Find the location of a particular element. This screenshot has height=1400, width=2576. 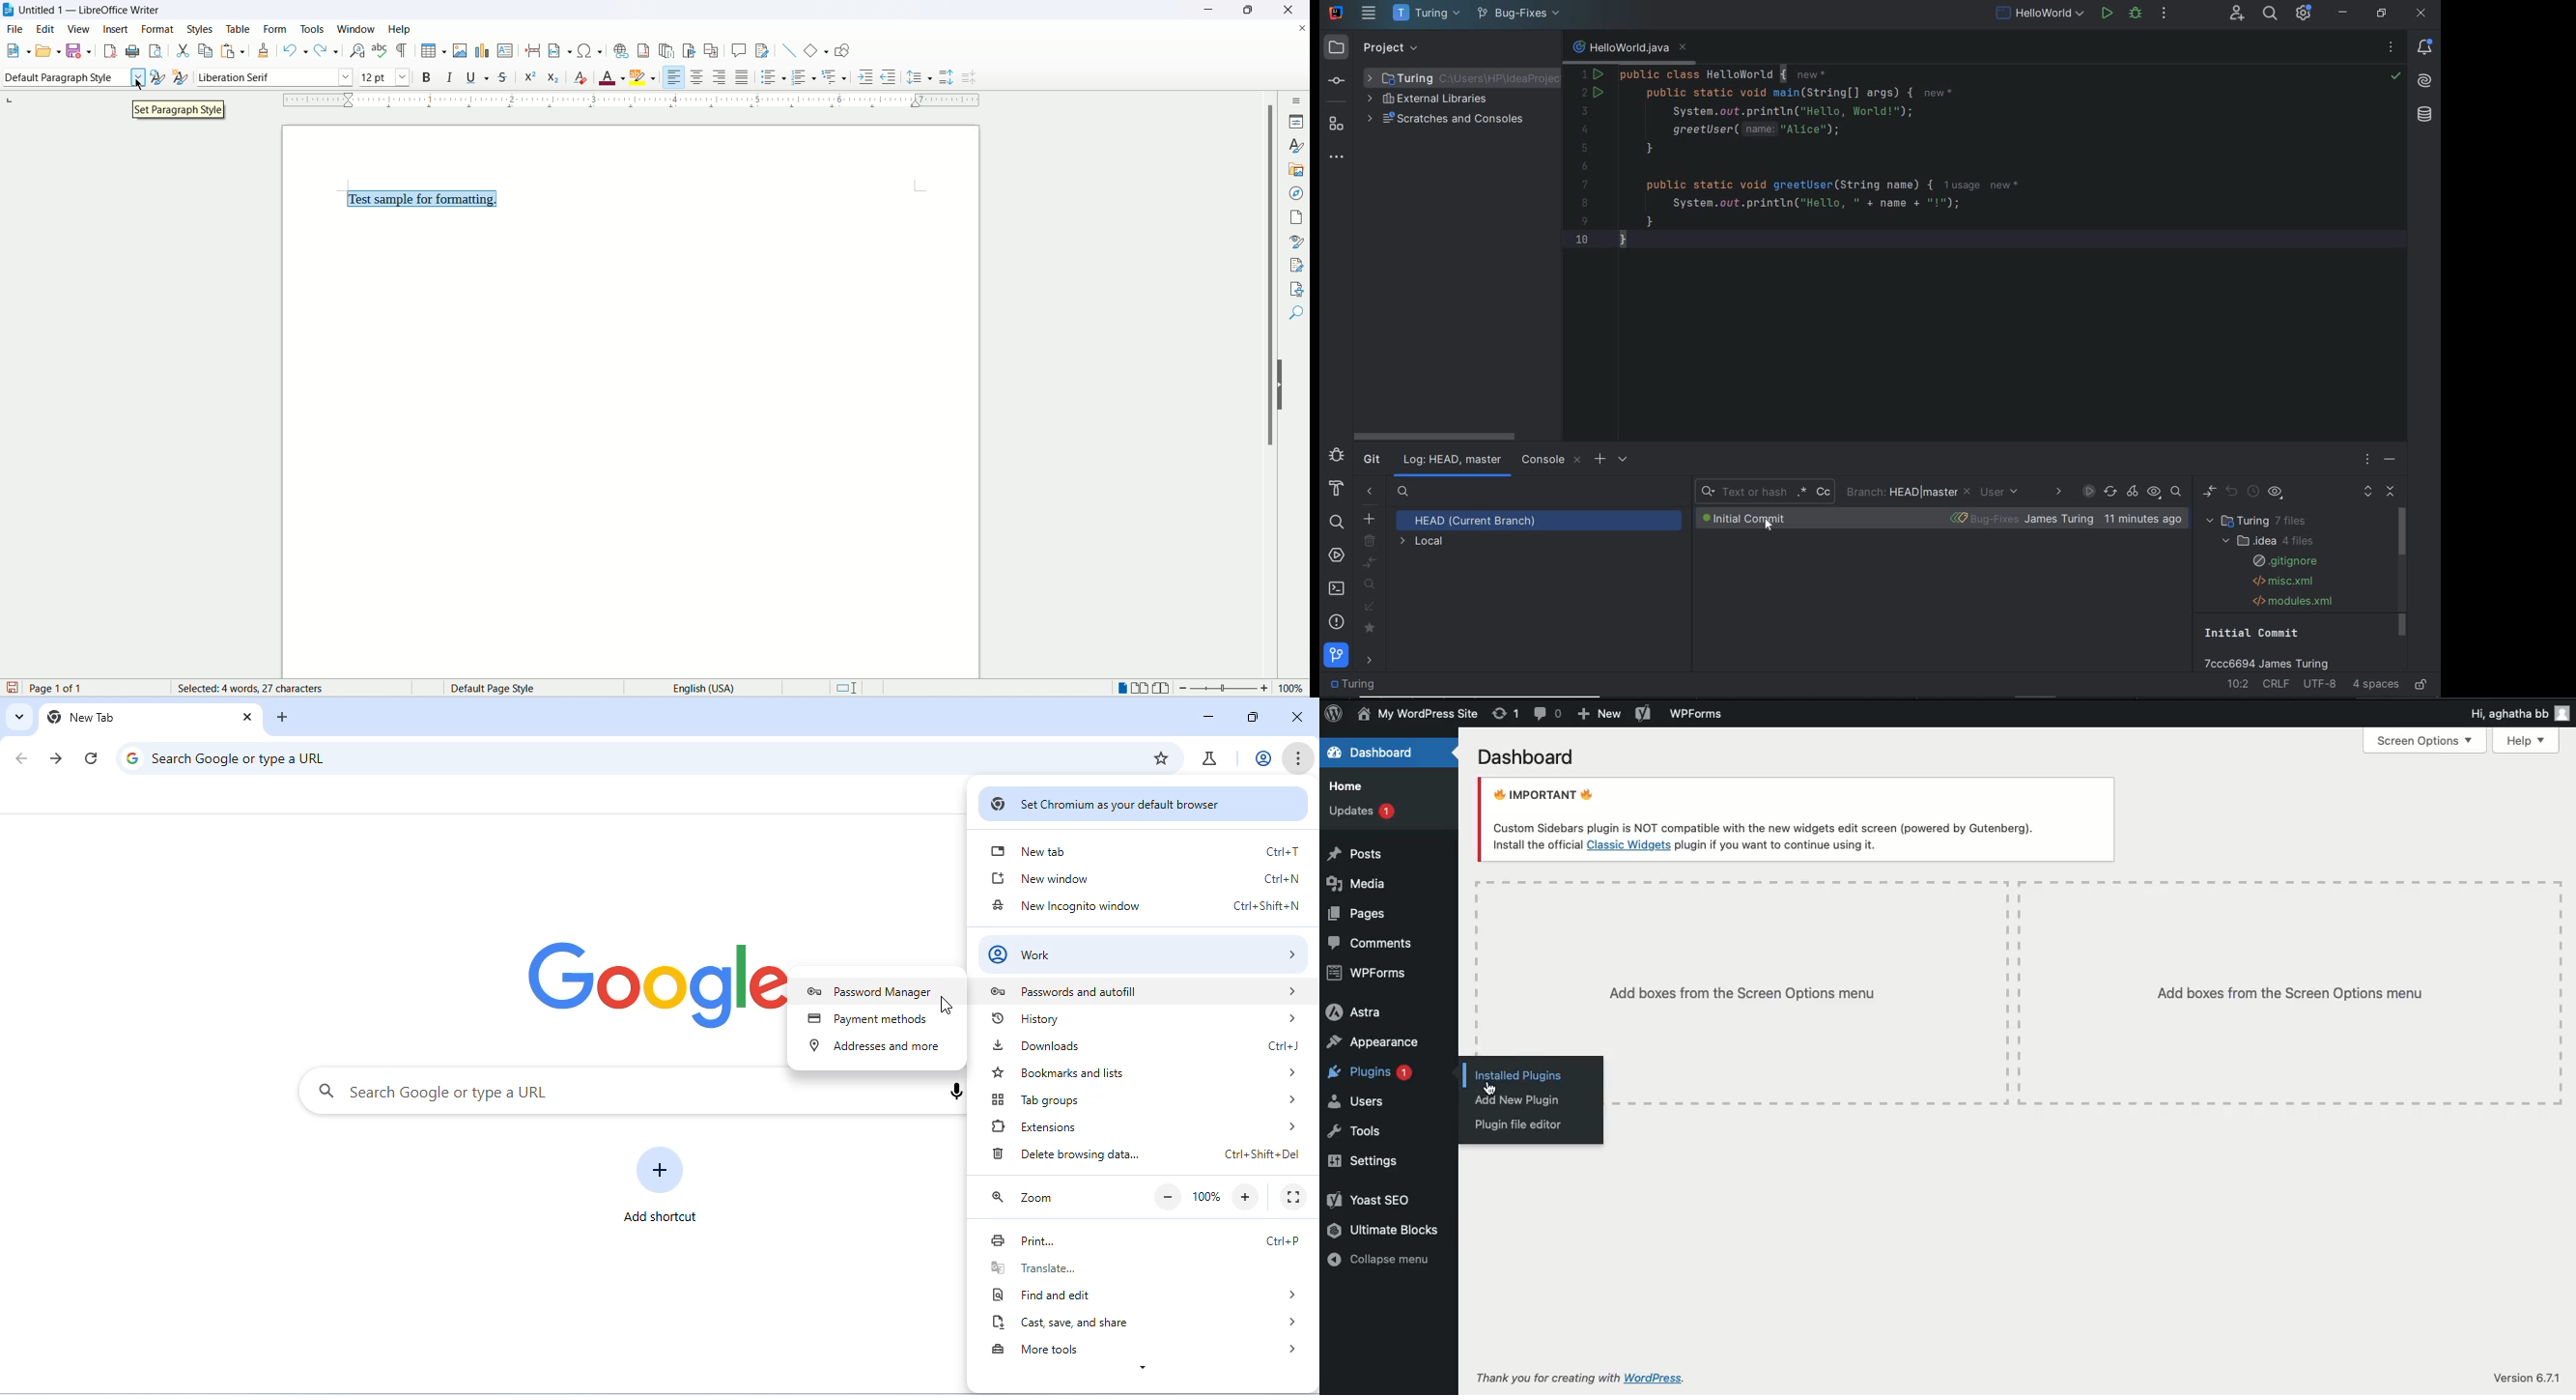

style is located at coordinates (1296, 147).